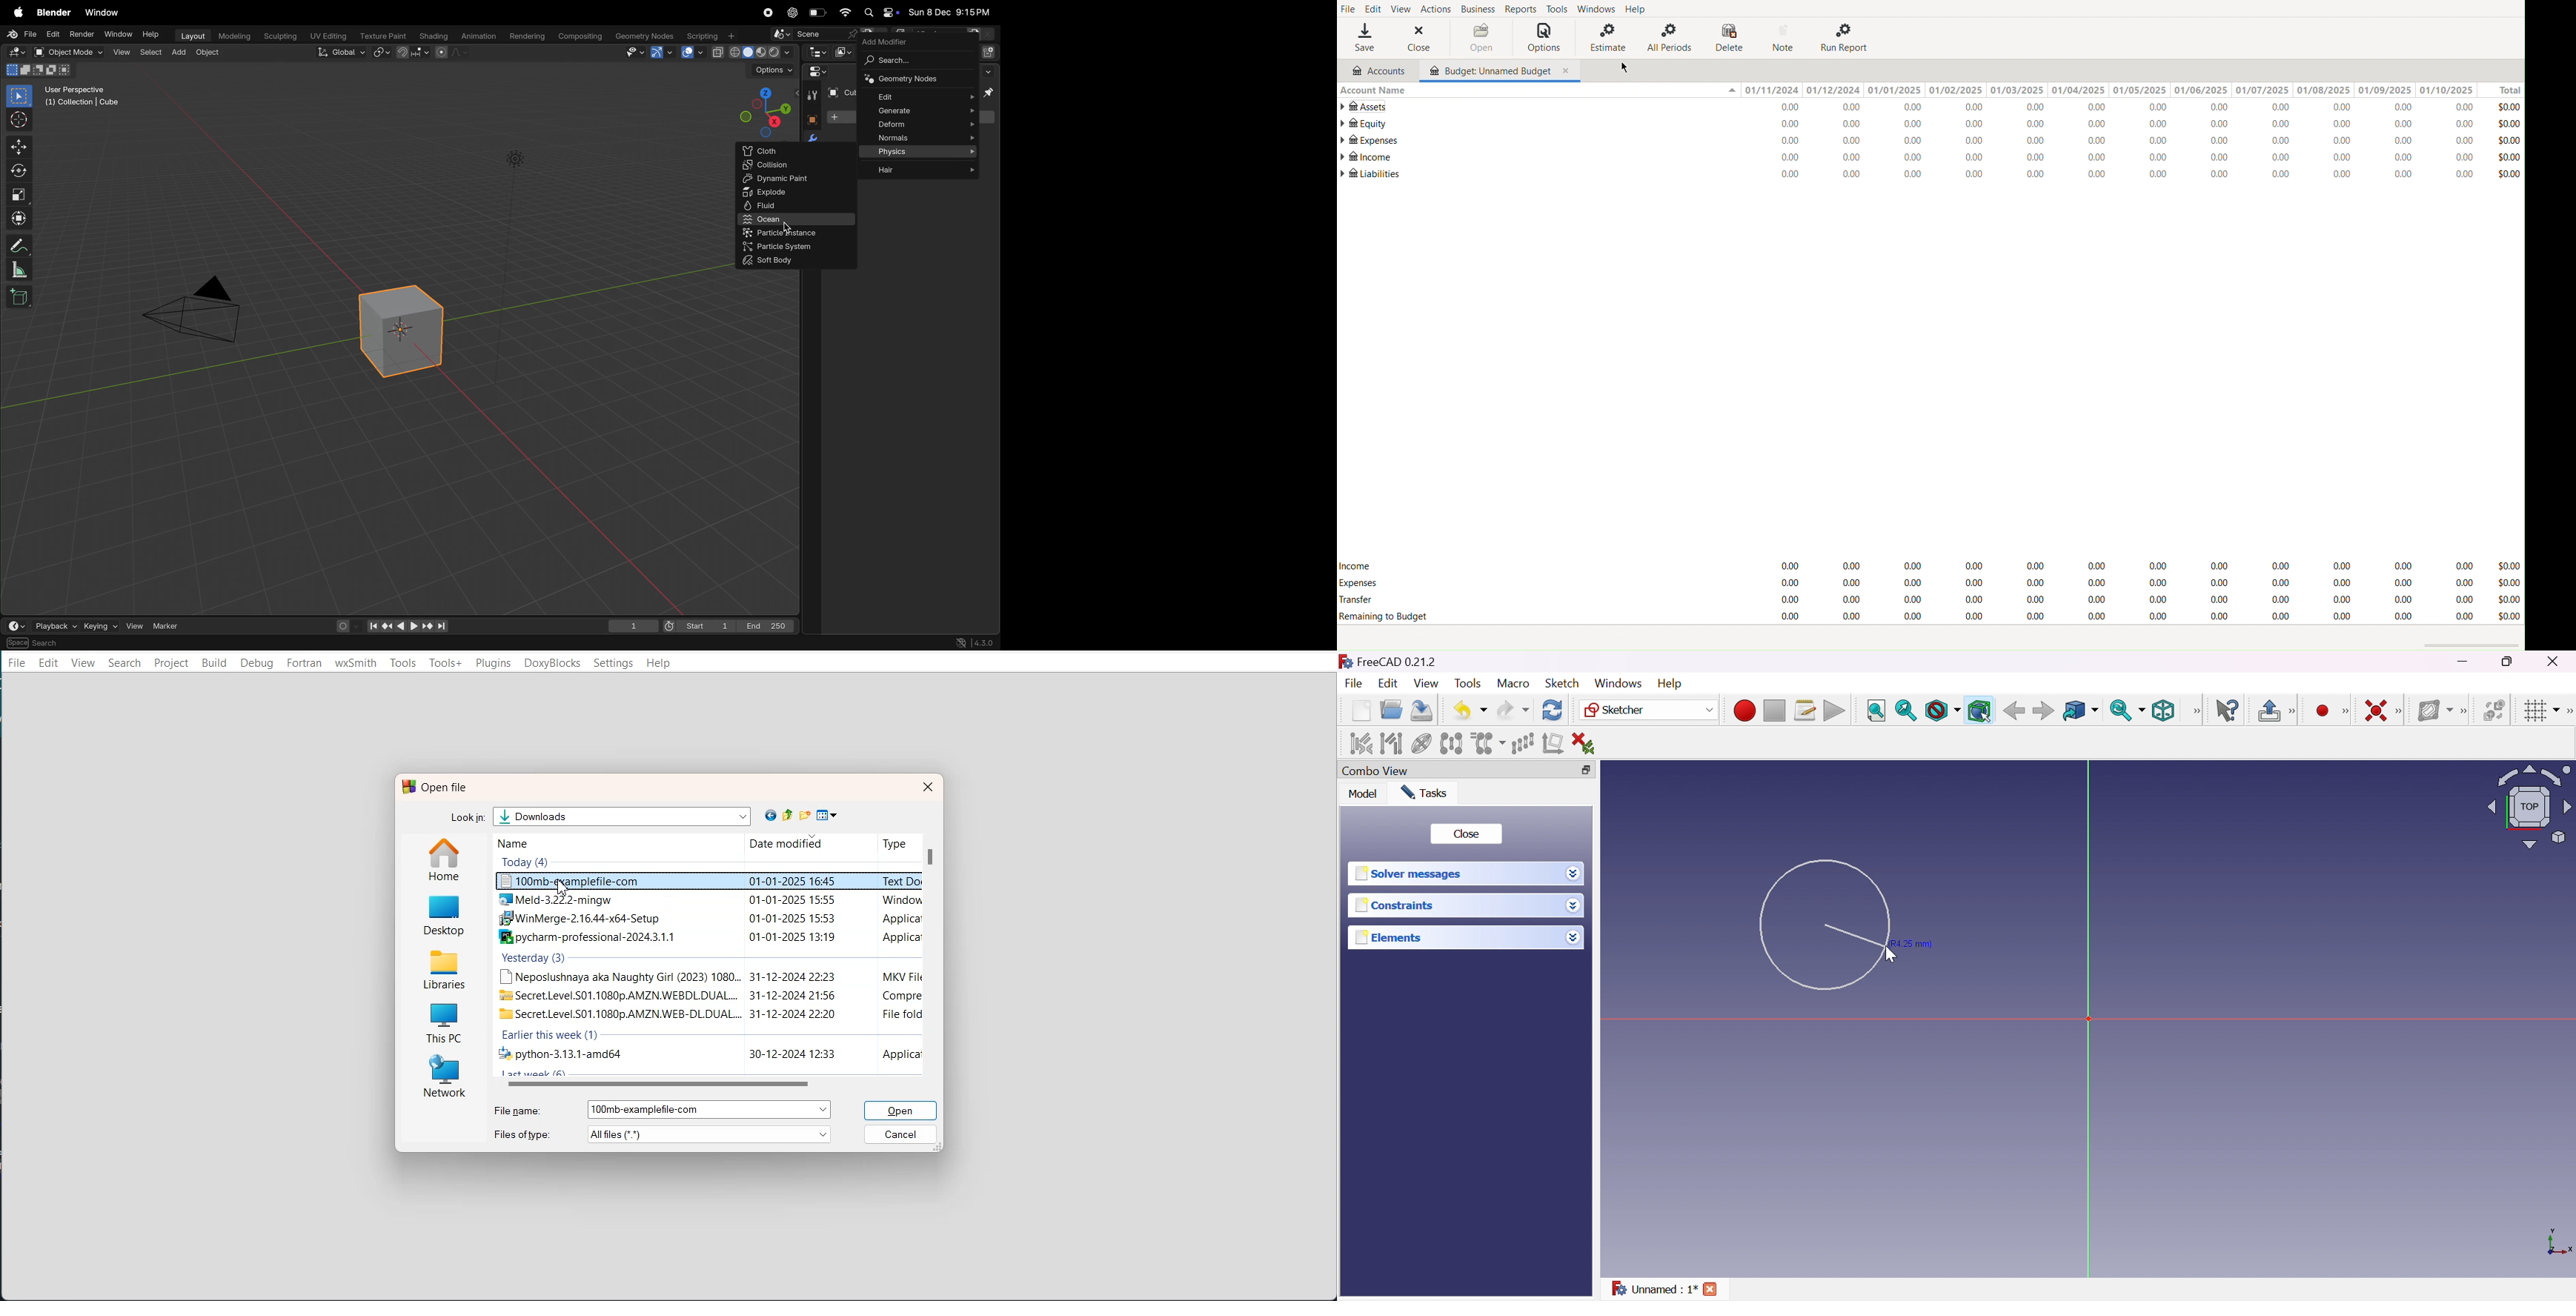 This screenshot has height=1316, width=2576. Describe the element at coordinates (791, 261) in the screenshot. I see `self body` at that location.